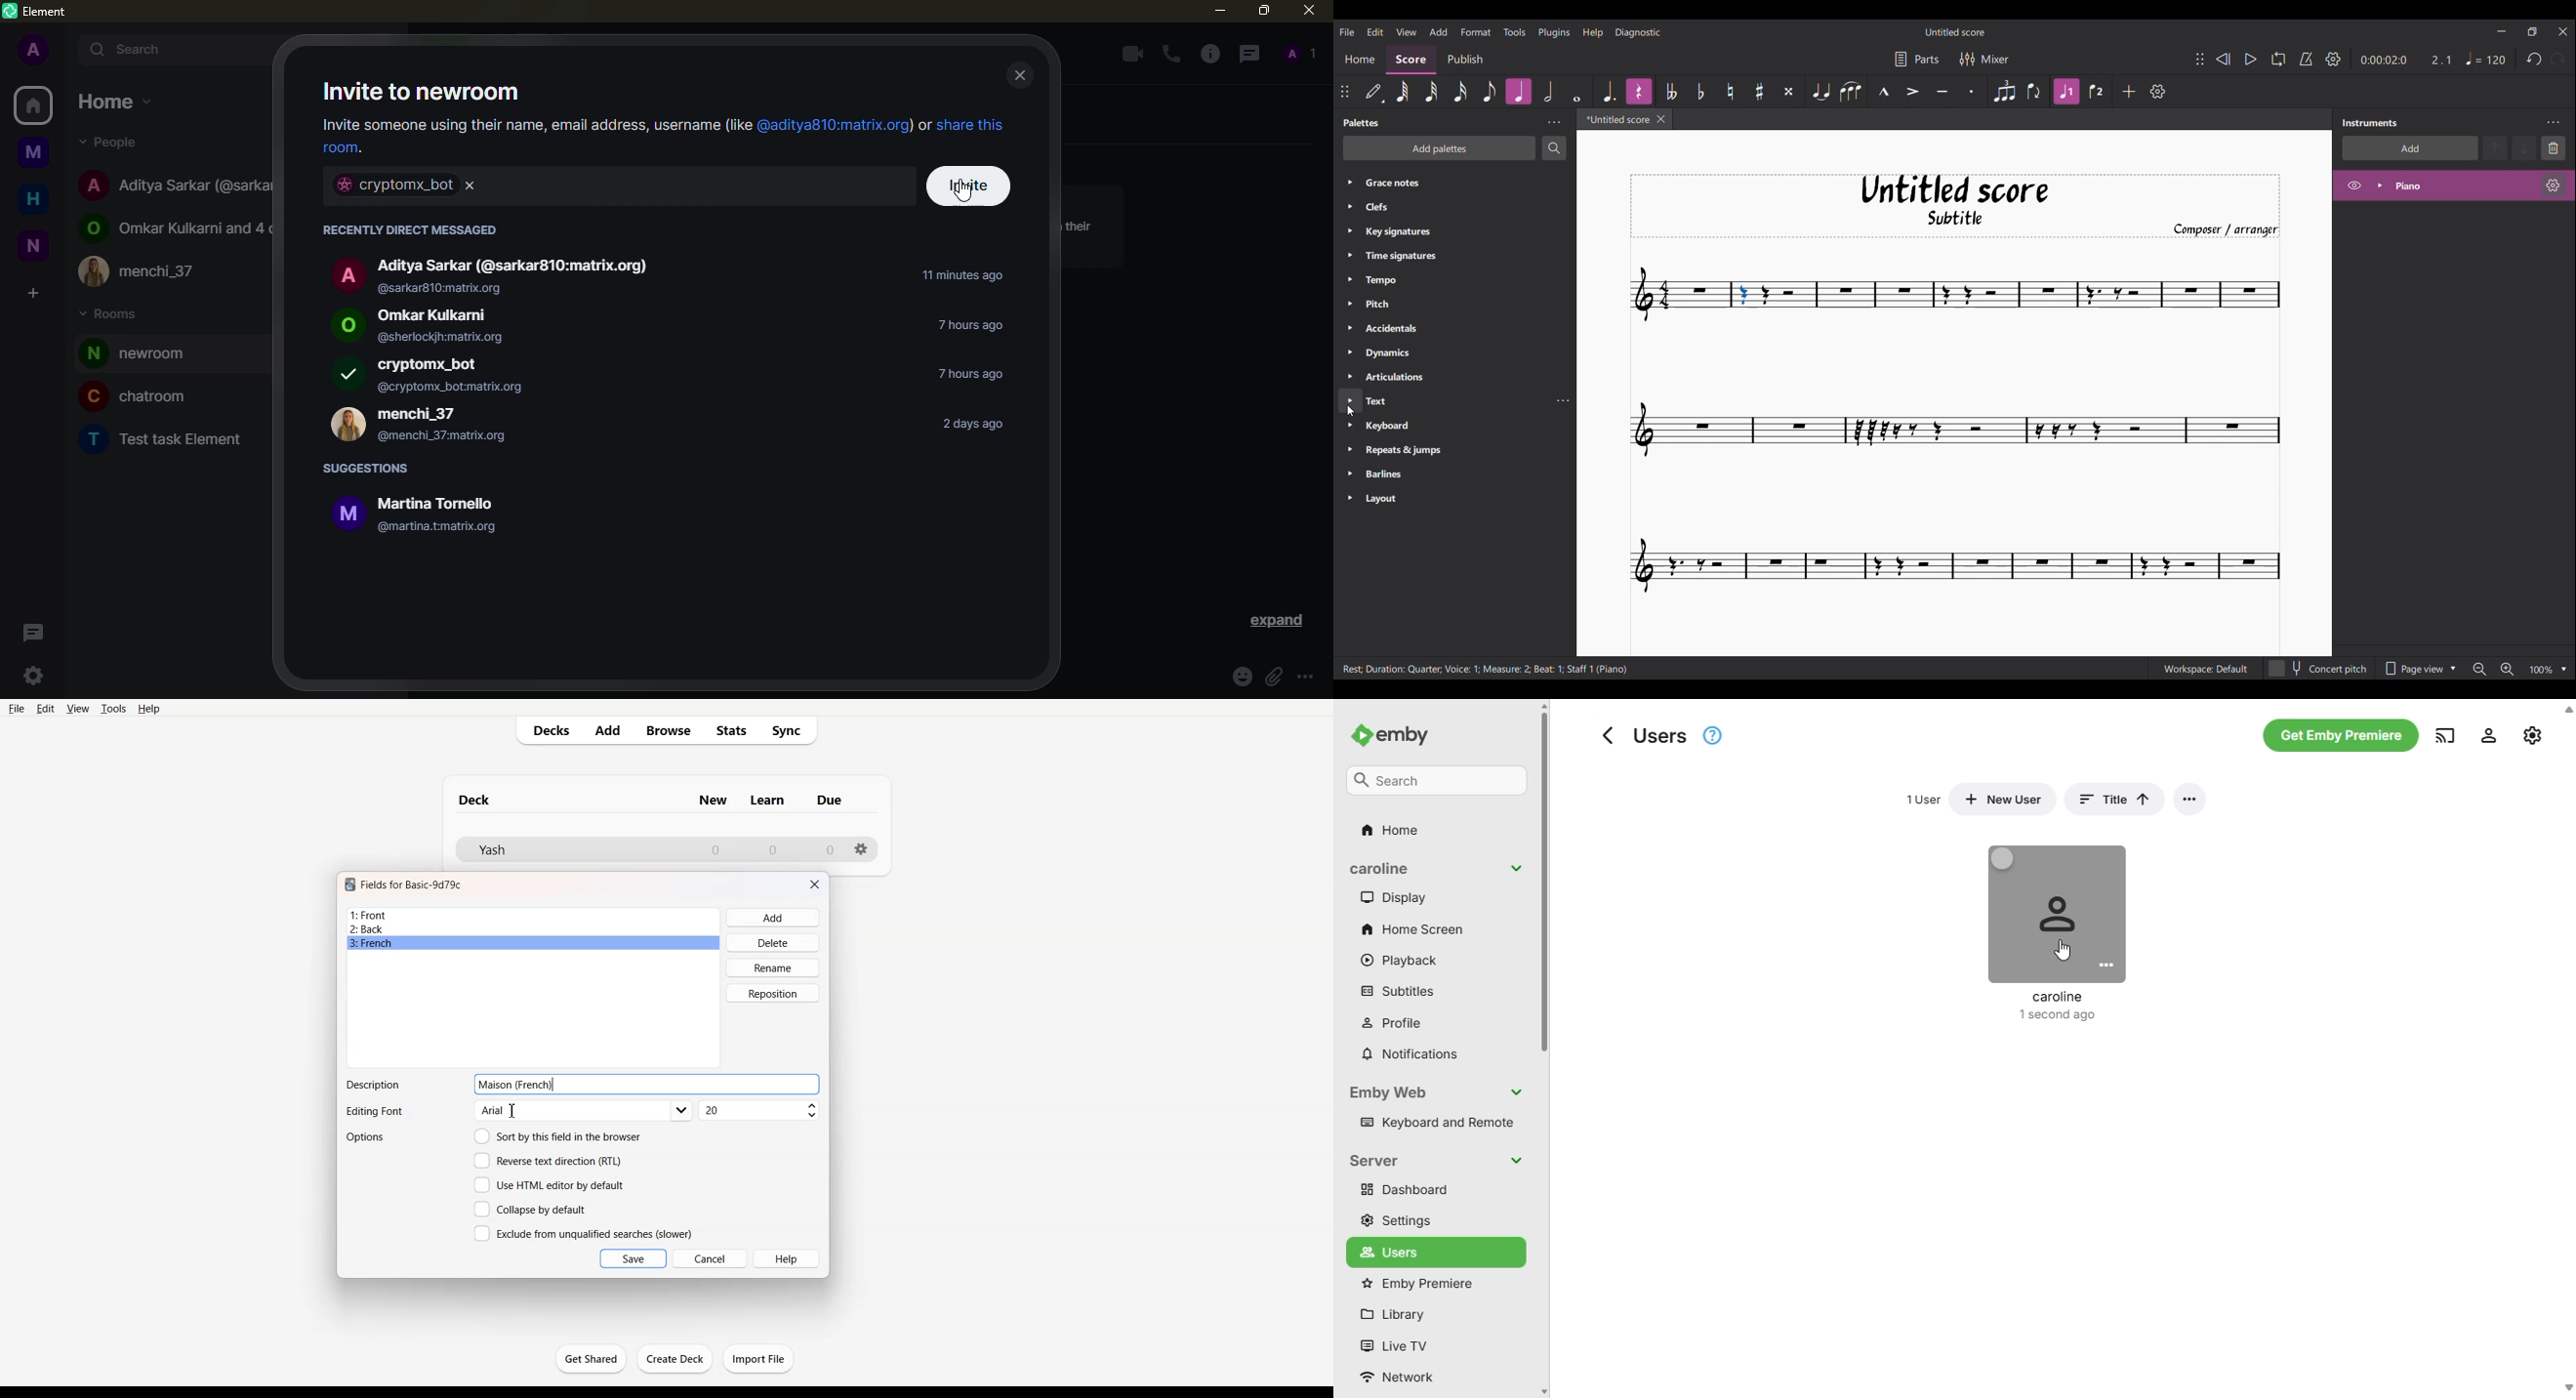 The image size is (2576, 1400). What do you see at coordinates (1250, 55) in the screenshot?
I see `threads` at bounding box center [1250, 55].